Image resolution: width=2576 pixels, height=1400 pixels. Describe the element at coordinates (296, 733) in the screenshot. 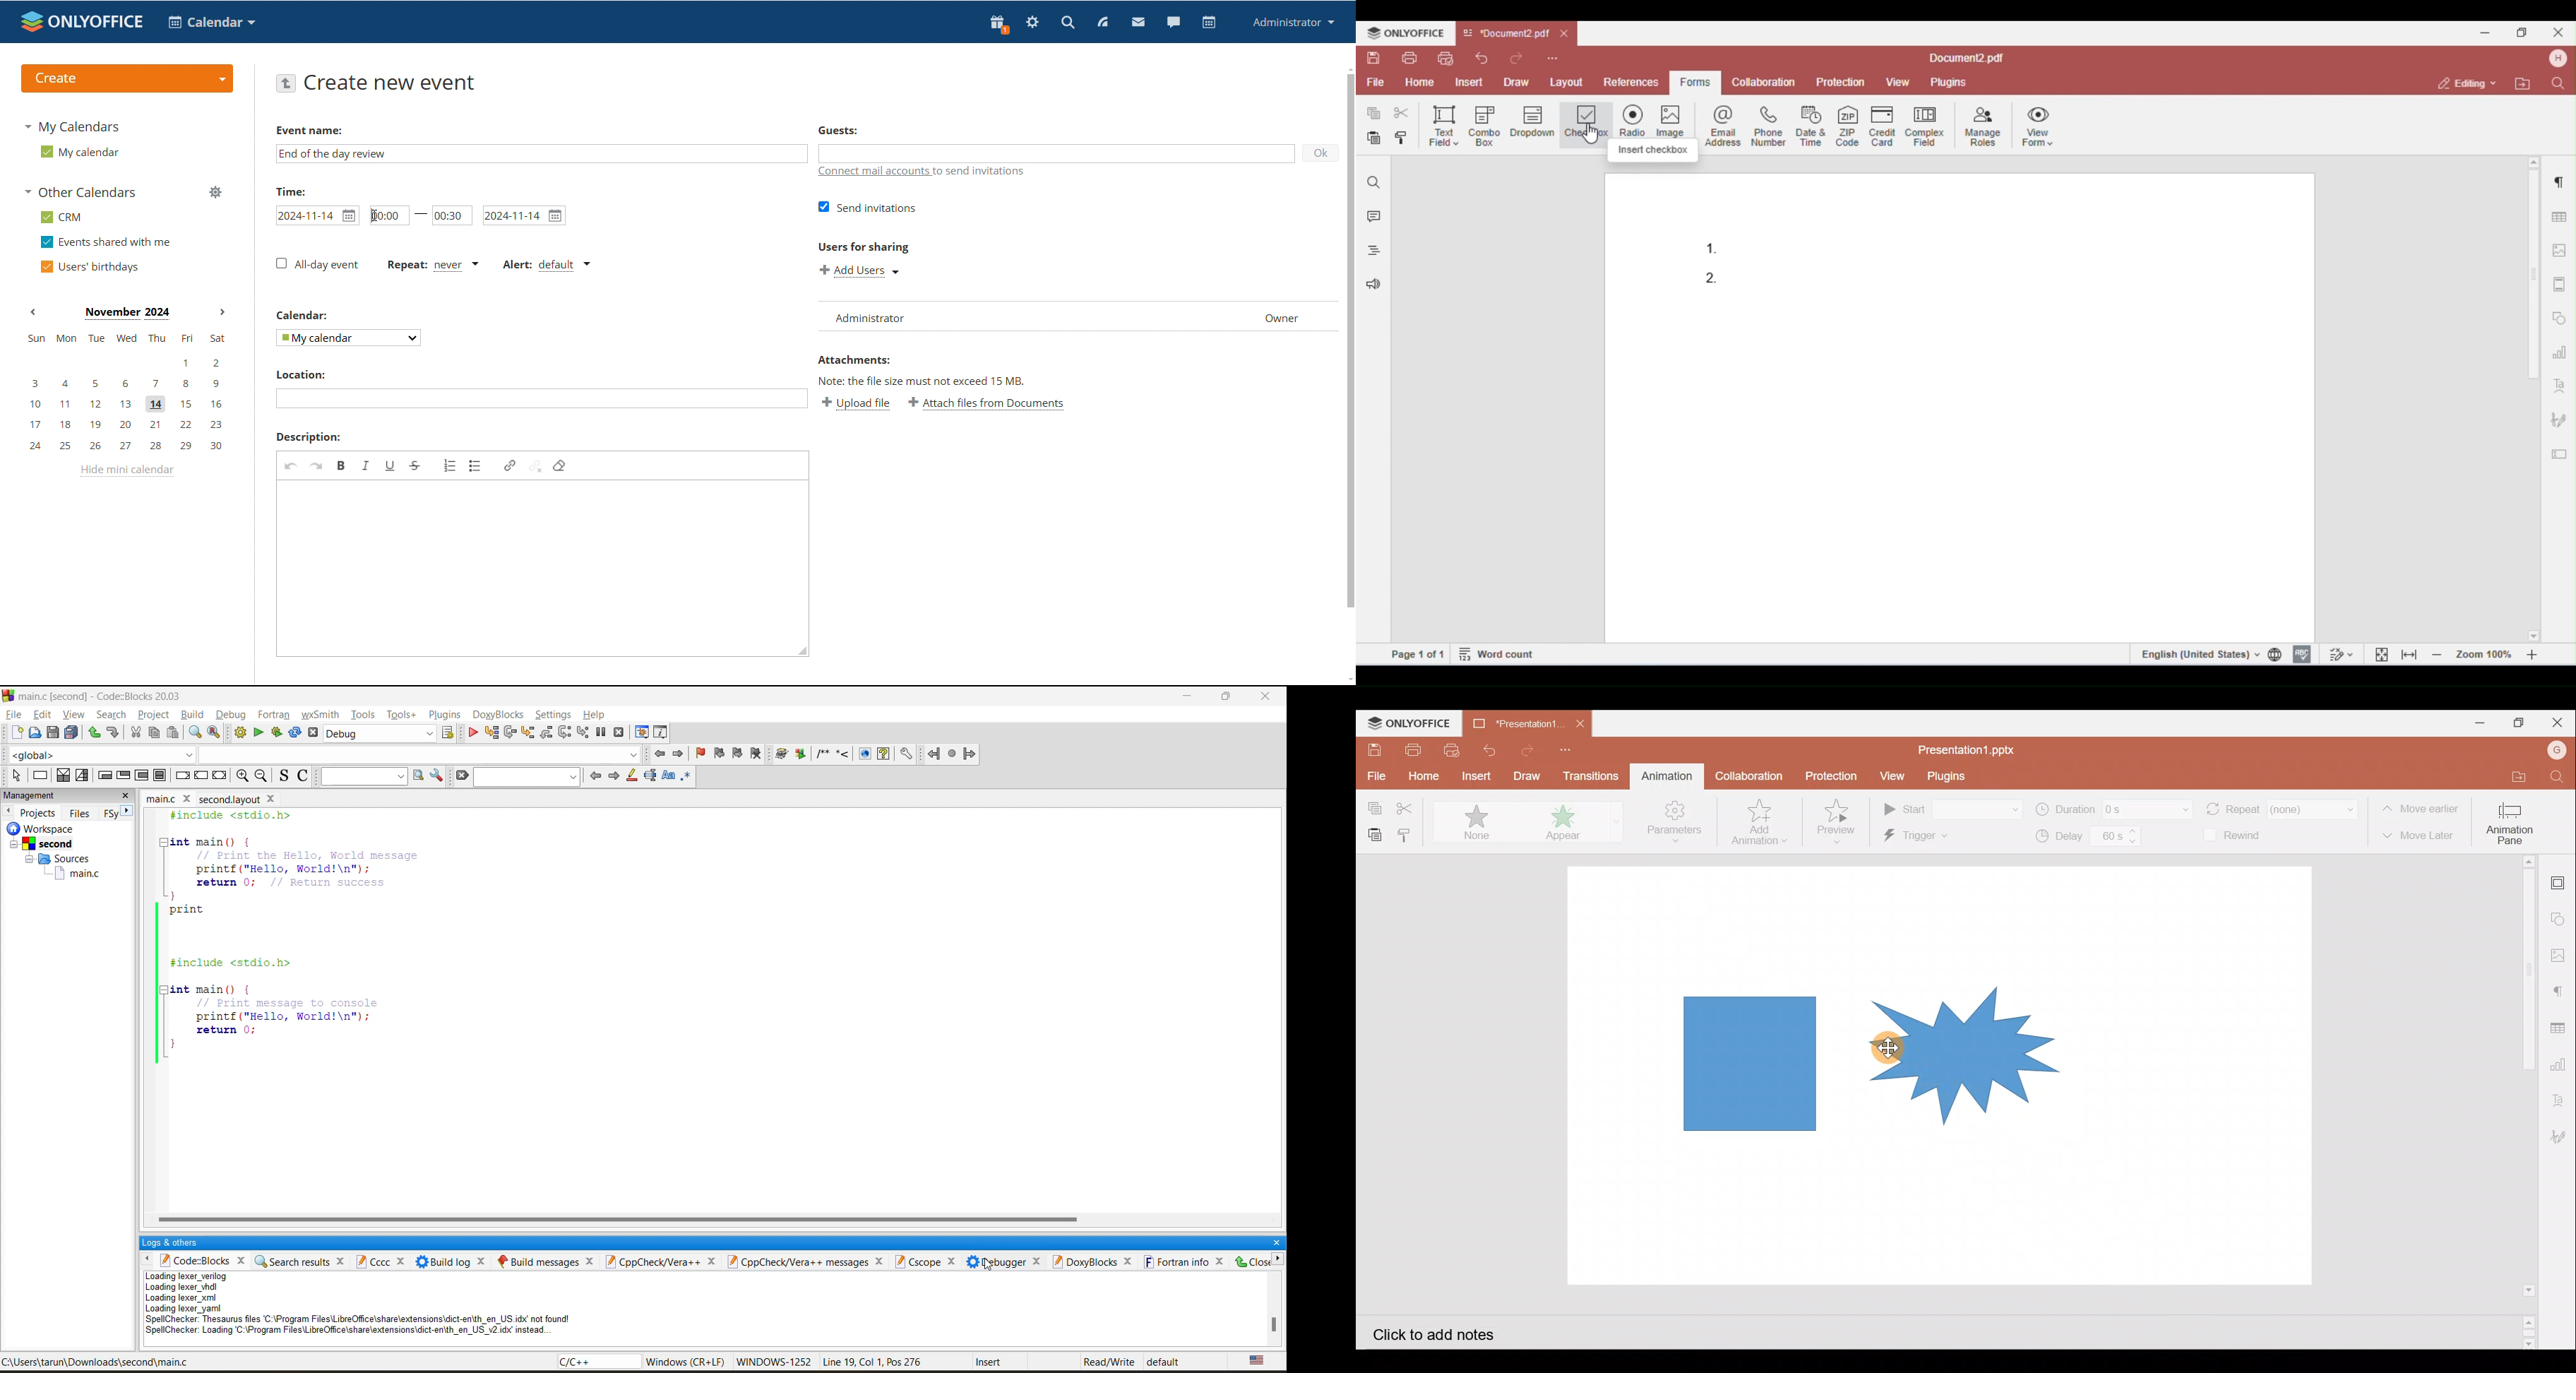

I see `rebuild` at that location.